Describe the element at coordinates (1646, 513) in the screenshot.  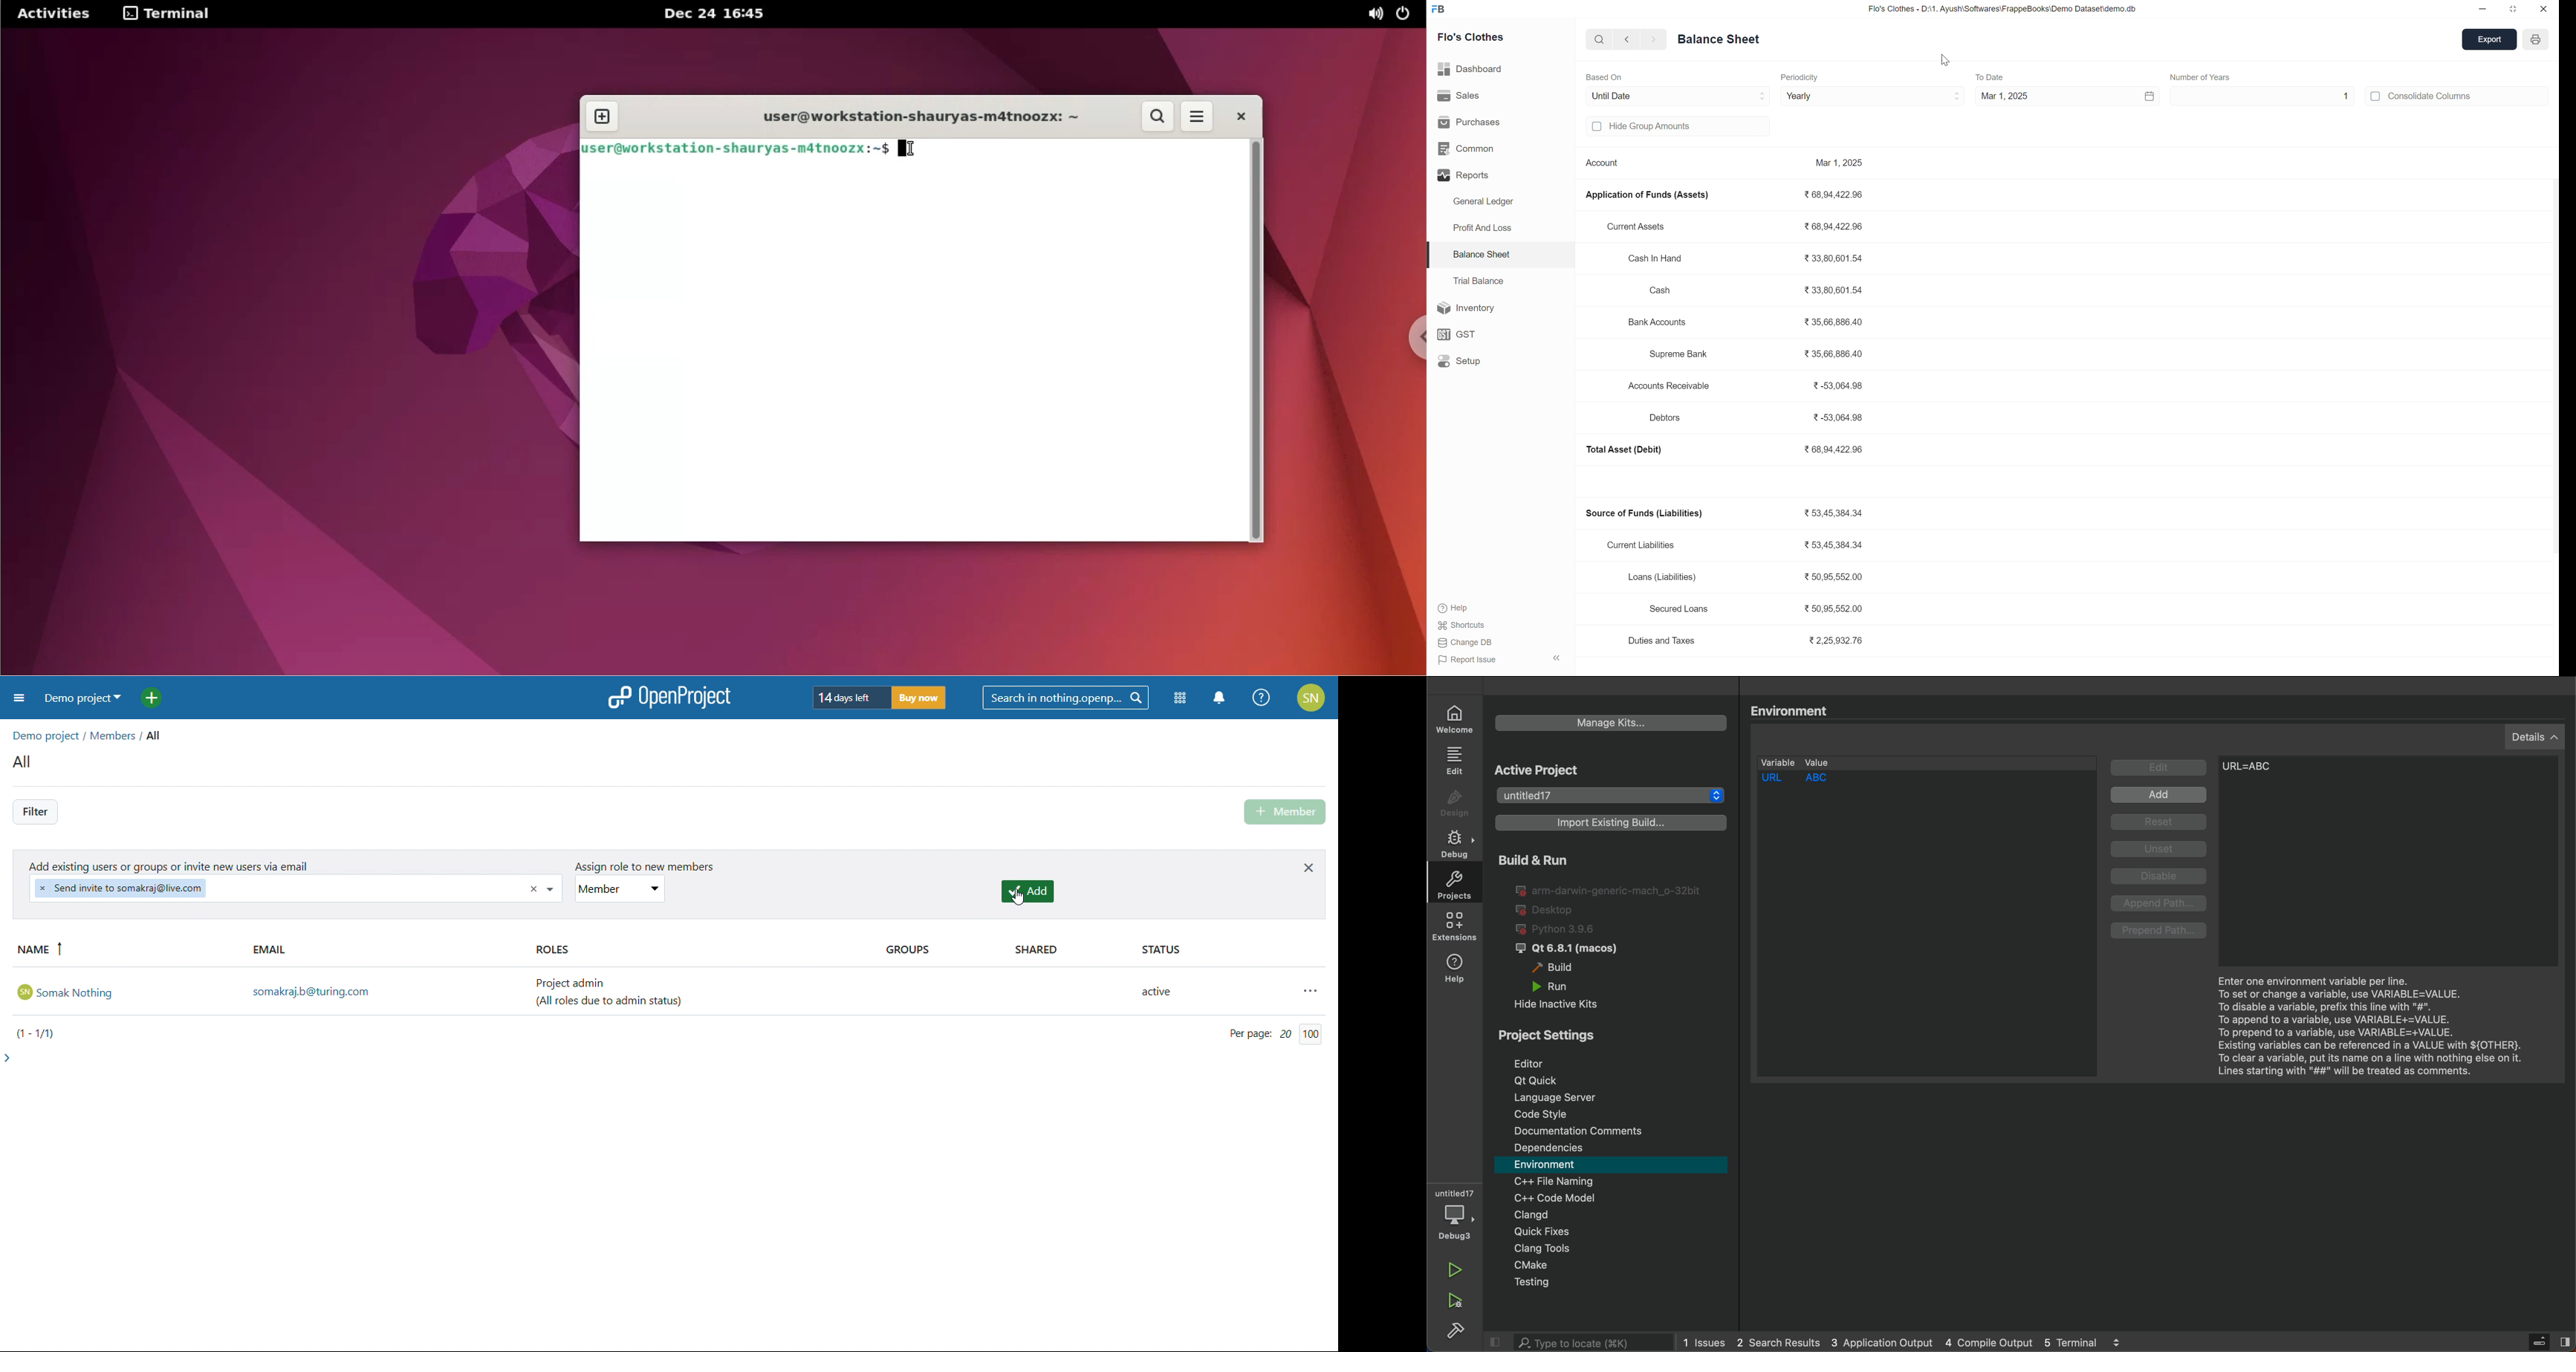
I see `Source of Funds (Liabilities)` at that location.